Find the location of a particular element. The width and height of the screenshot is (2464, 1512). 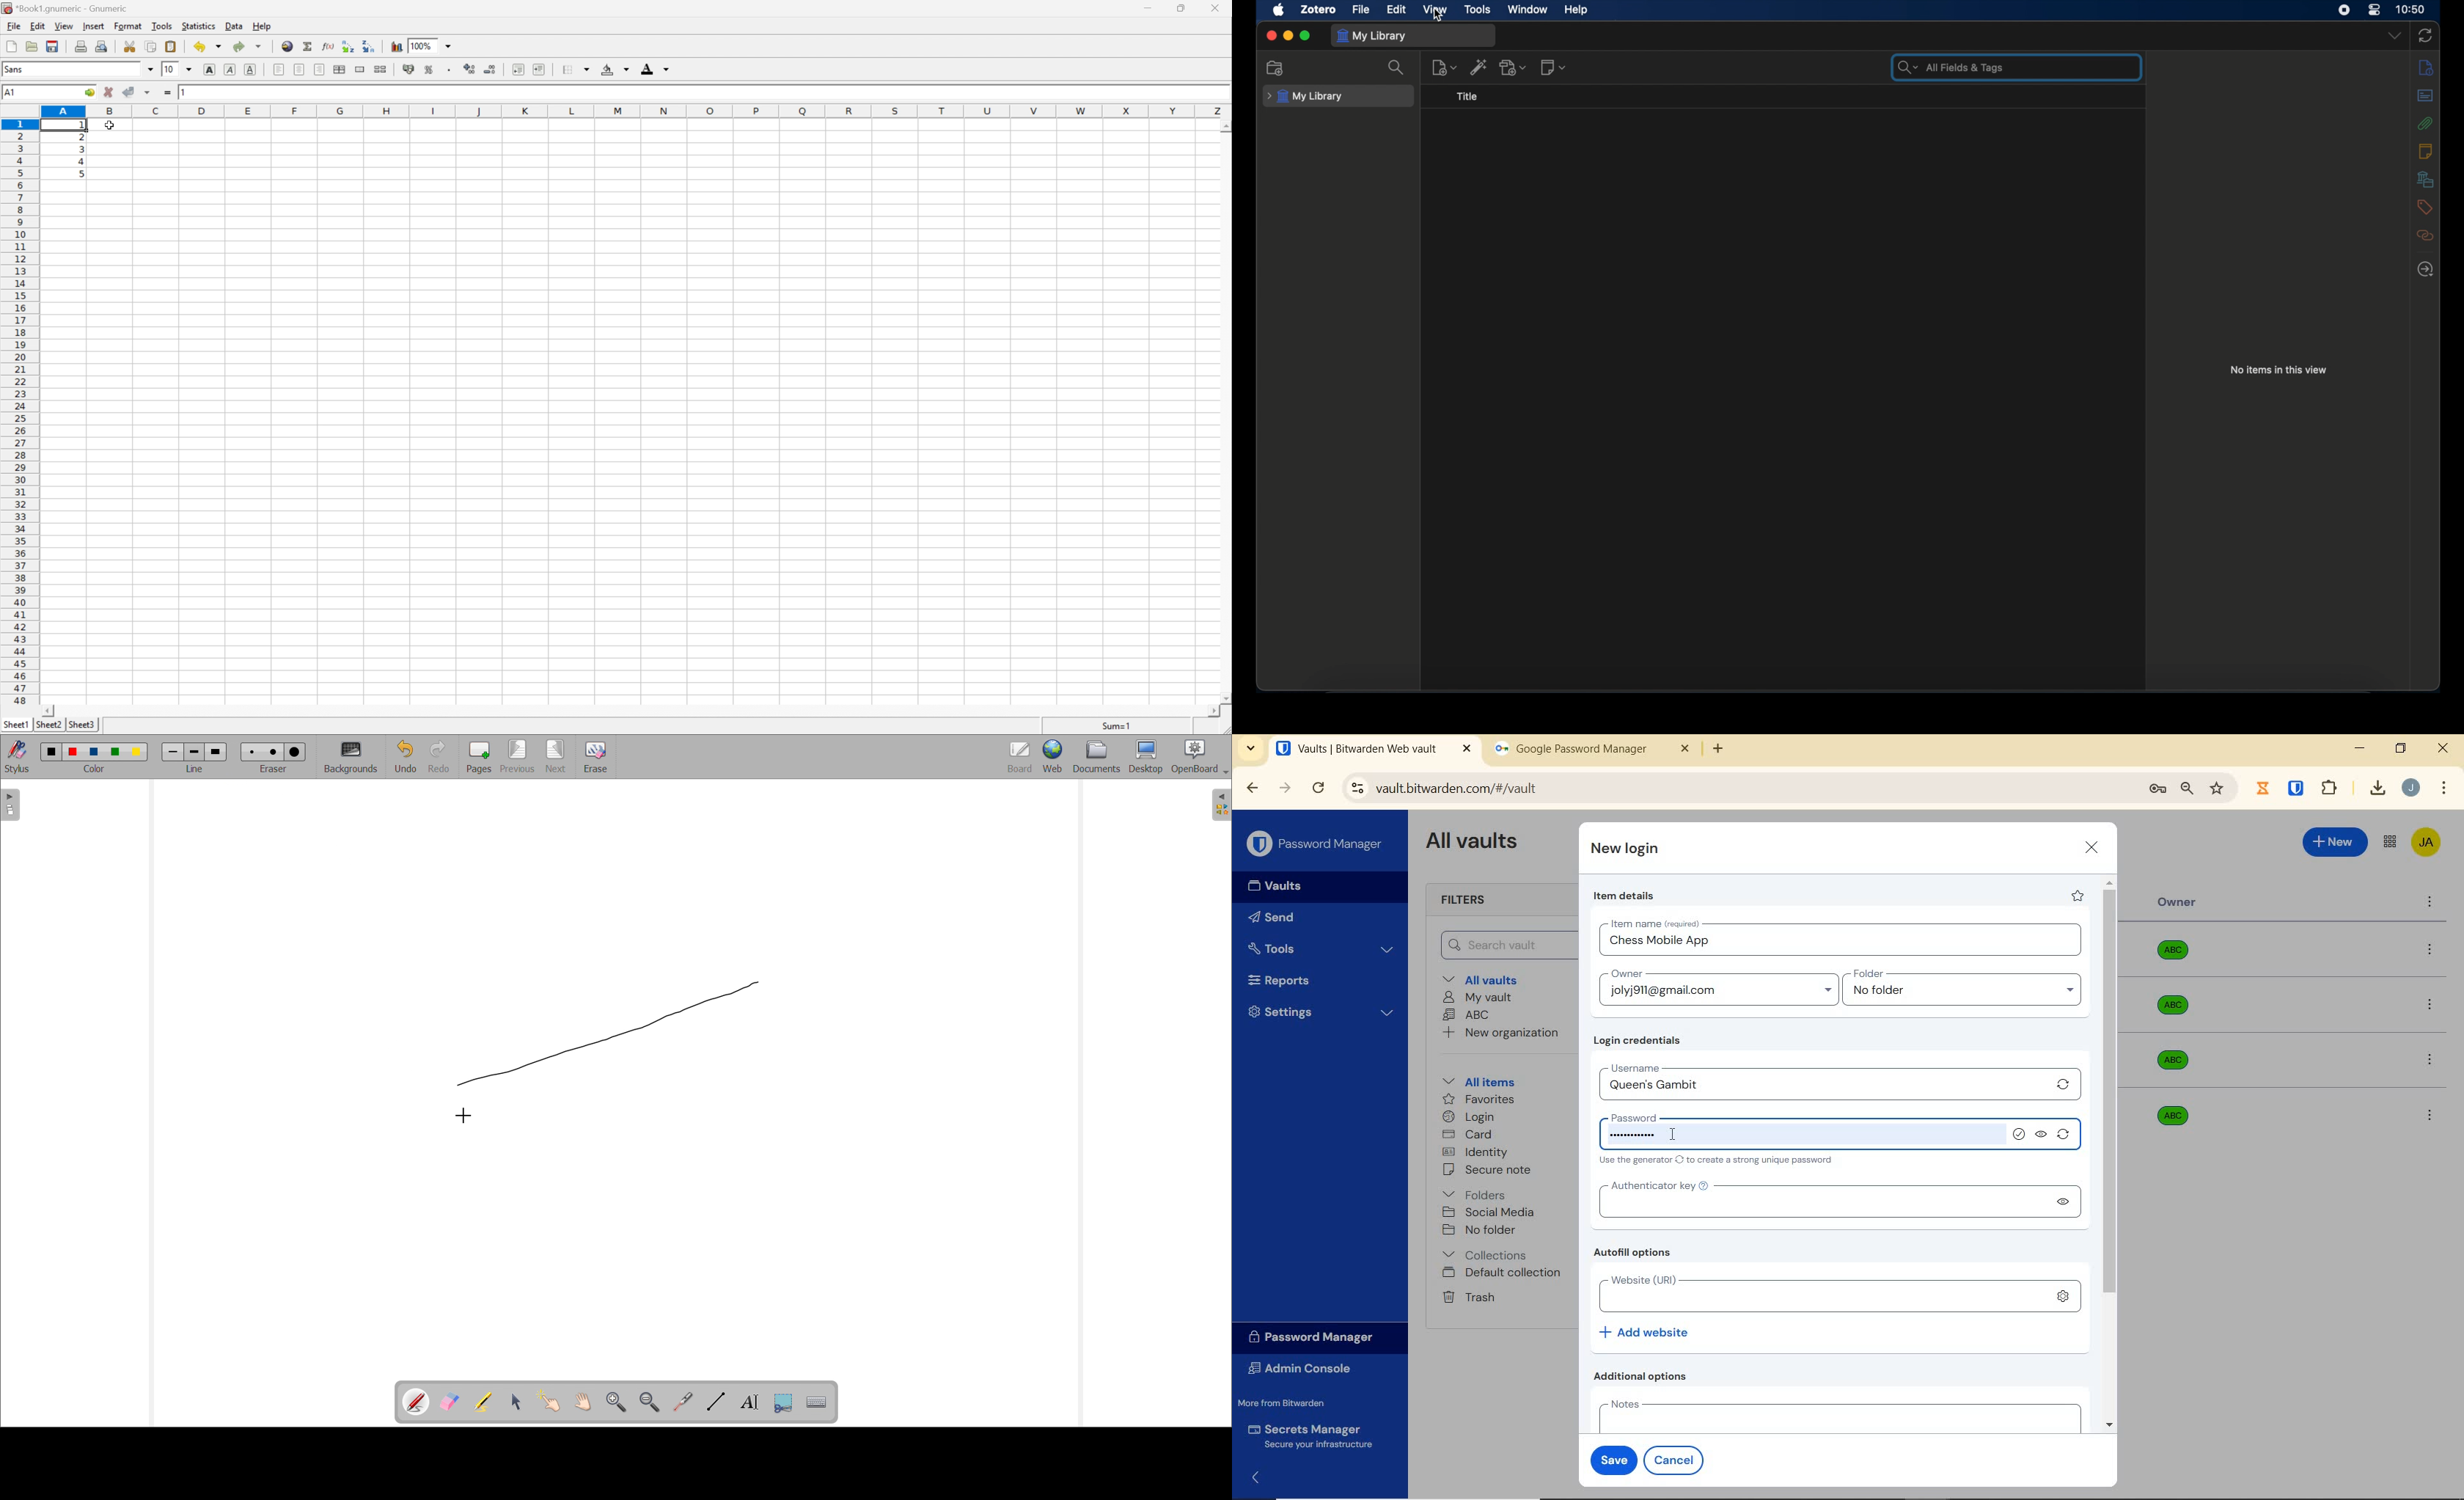

Secrets Manager is located at coordinates (1308, 1437).